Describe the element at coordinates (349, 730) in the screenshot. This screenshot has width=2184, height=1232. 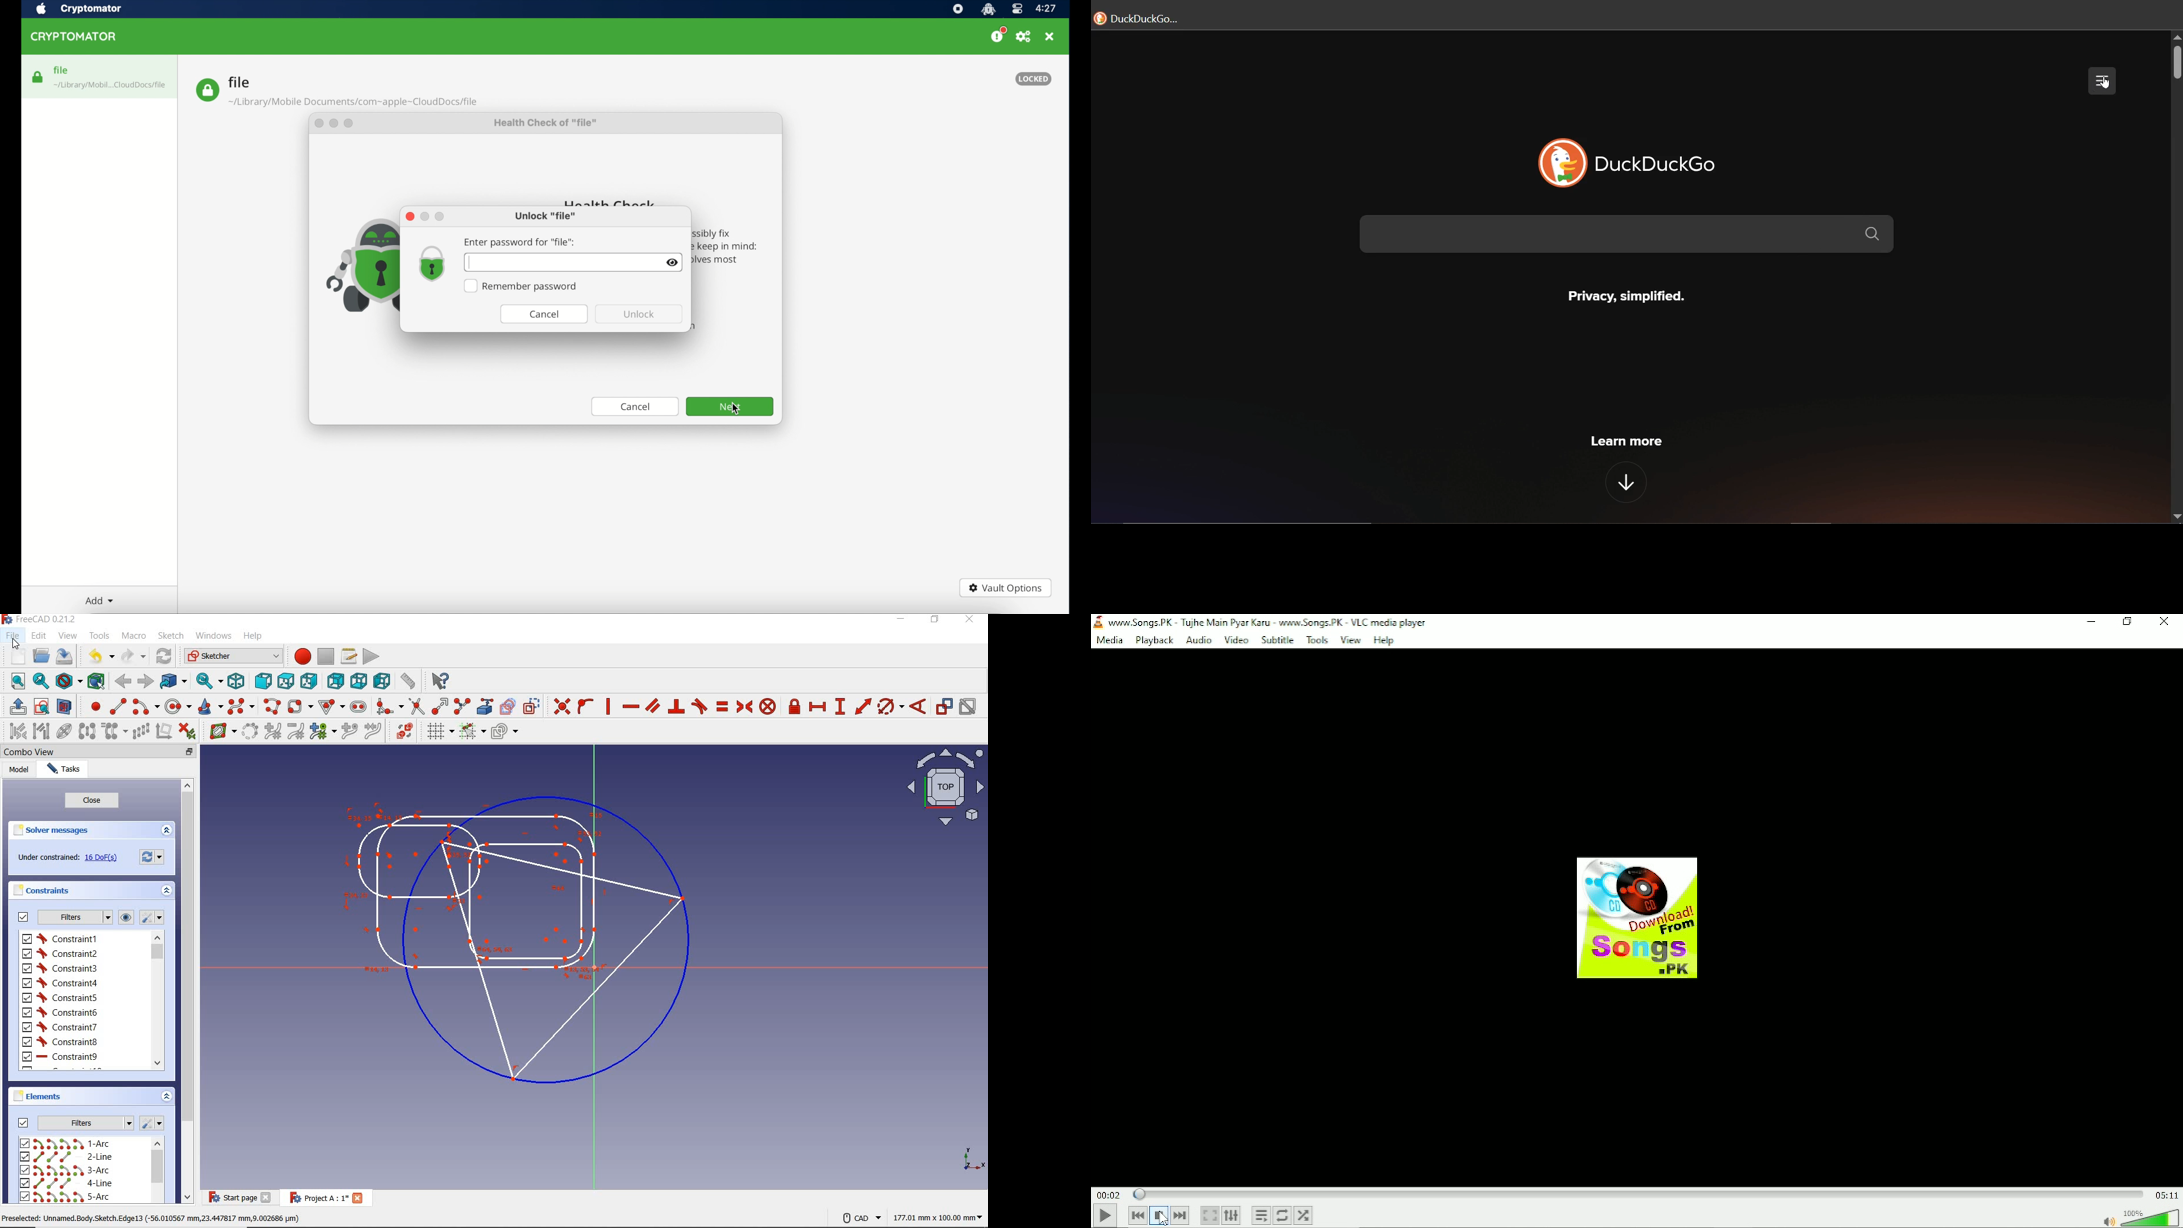
I see `insert knot` at that location.